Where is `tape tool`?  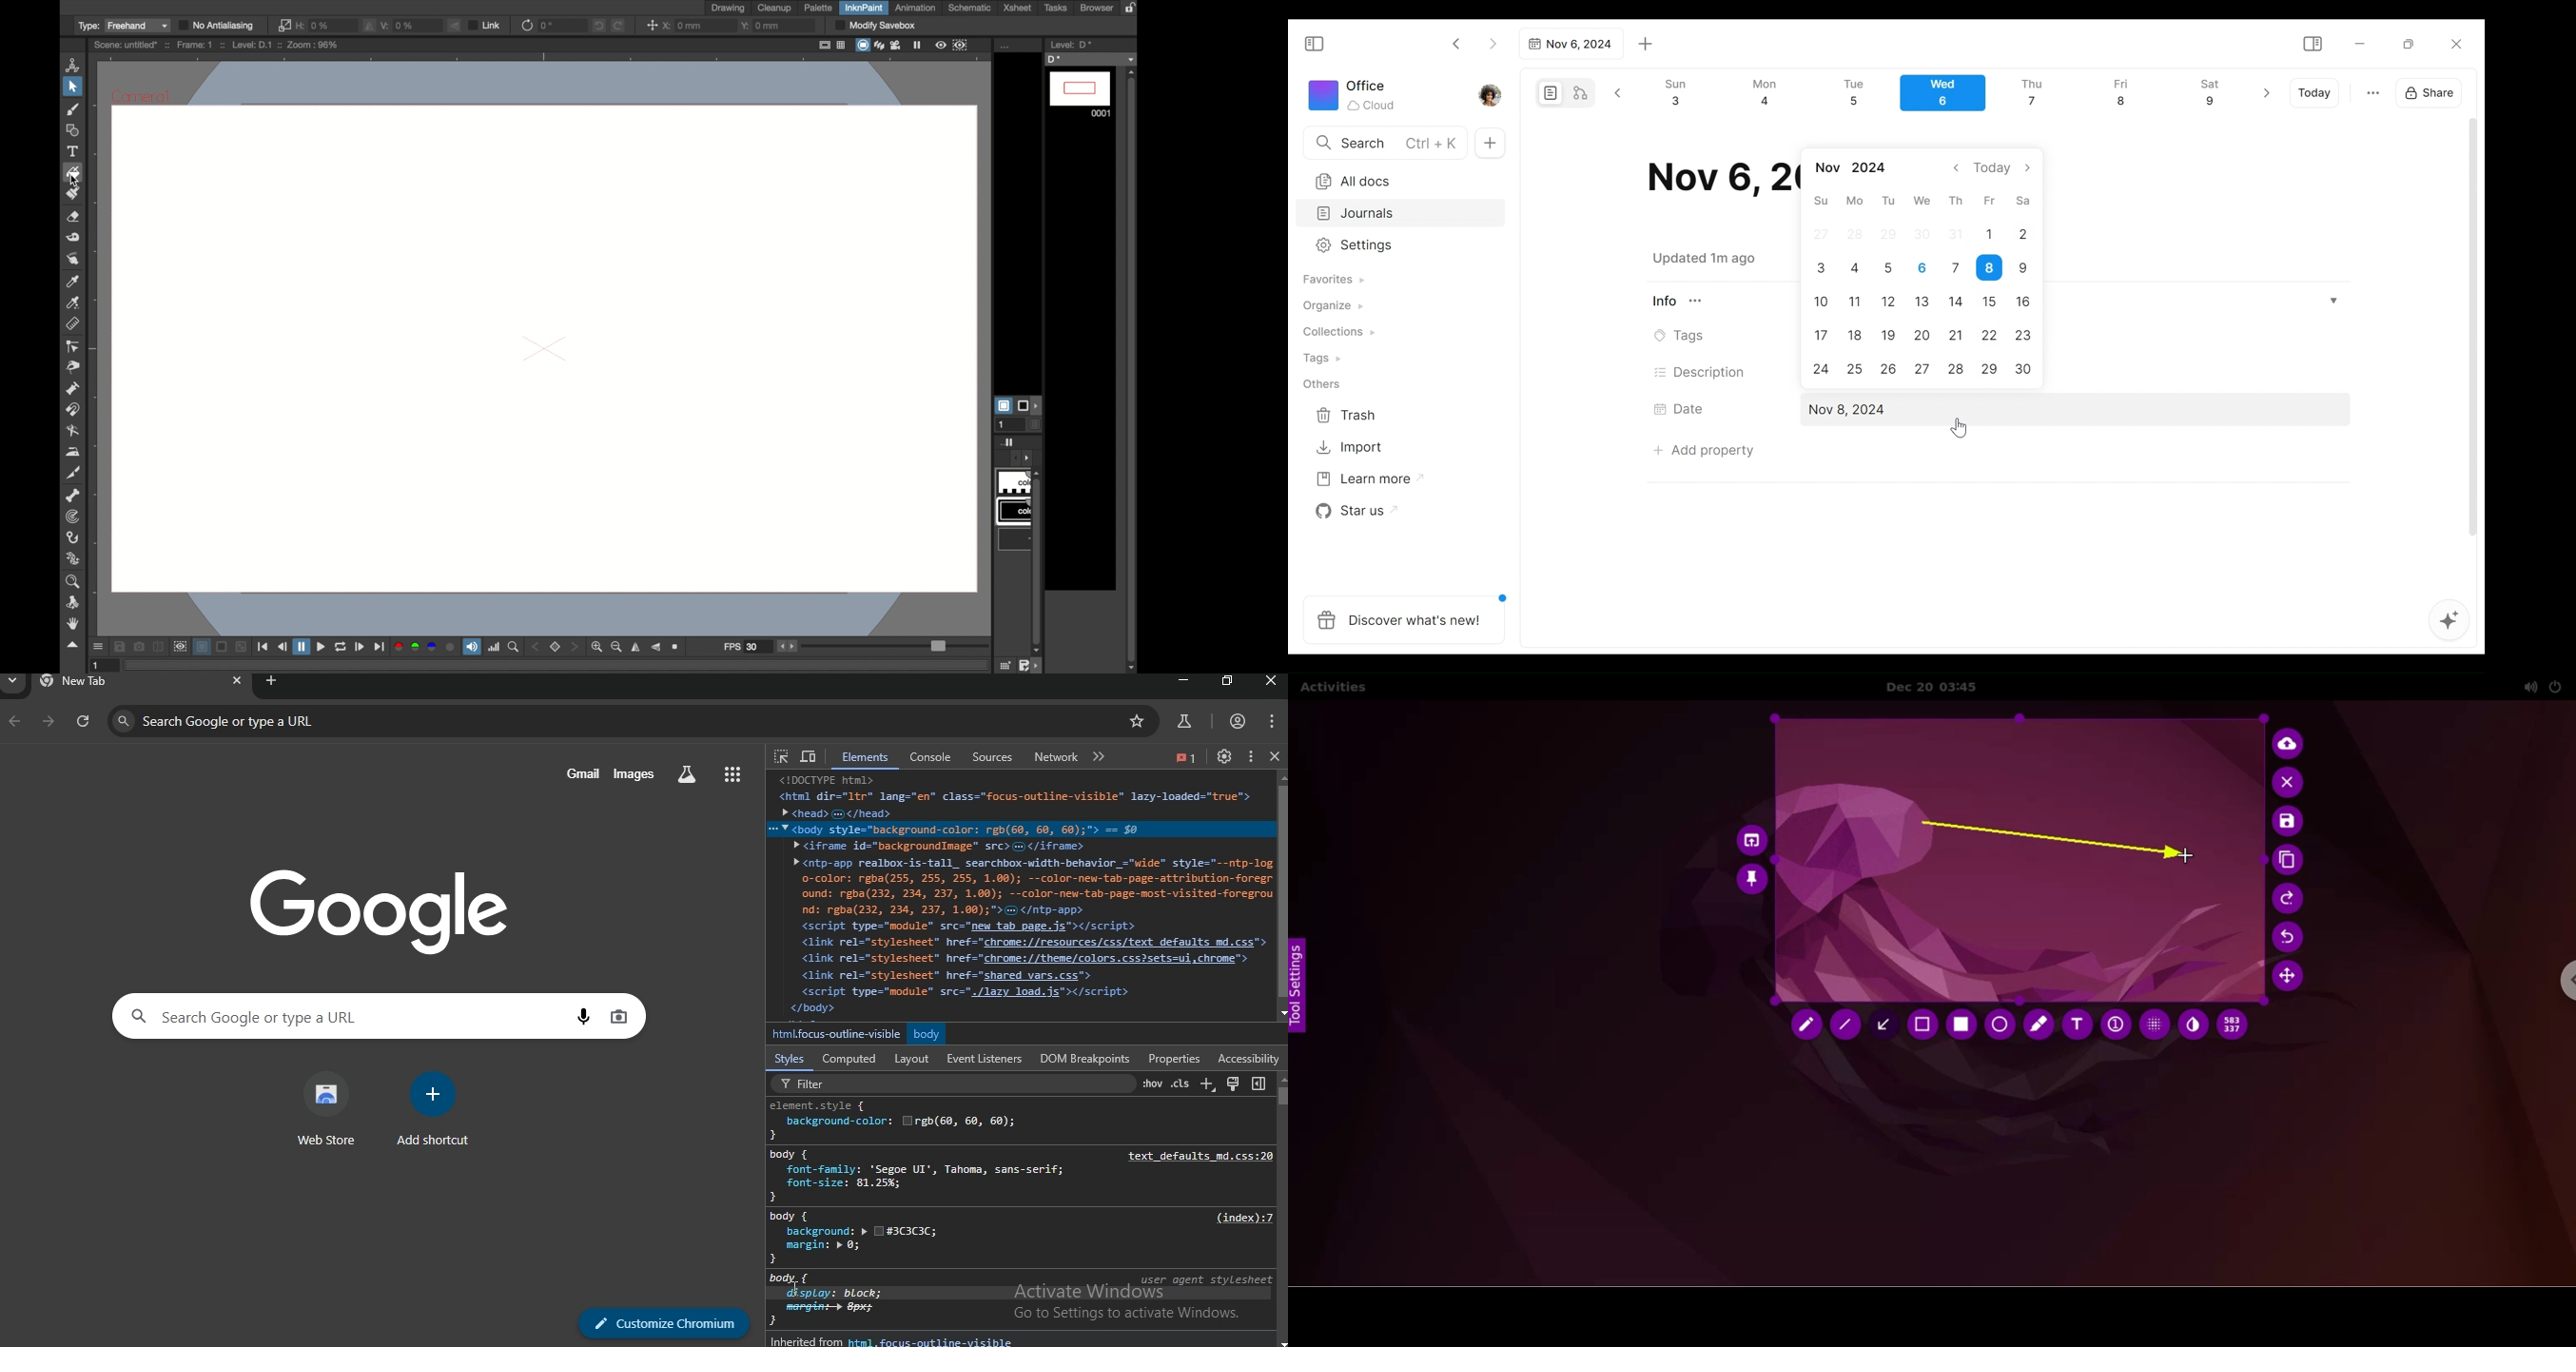
tape tool is located at coordinates (72, 238).